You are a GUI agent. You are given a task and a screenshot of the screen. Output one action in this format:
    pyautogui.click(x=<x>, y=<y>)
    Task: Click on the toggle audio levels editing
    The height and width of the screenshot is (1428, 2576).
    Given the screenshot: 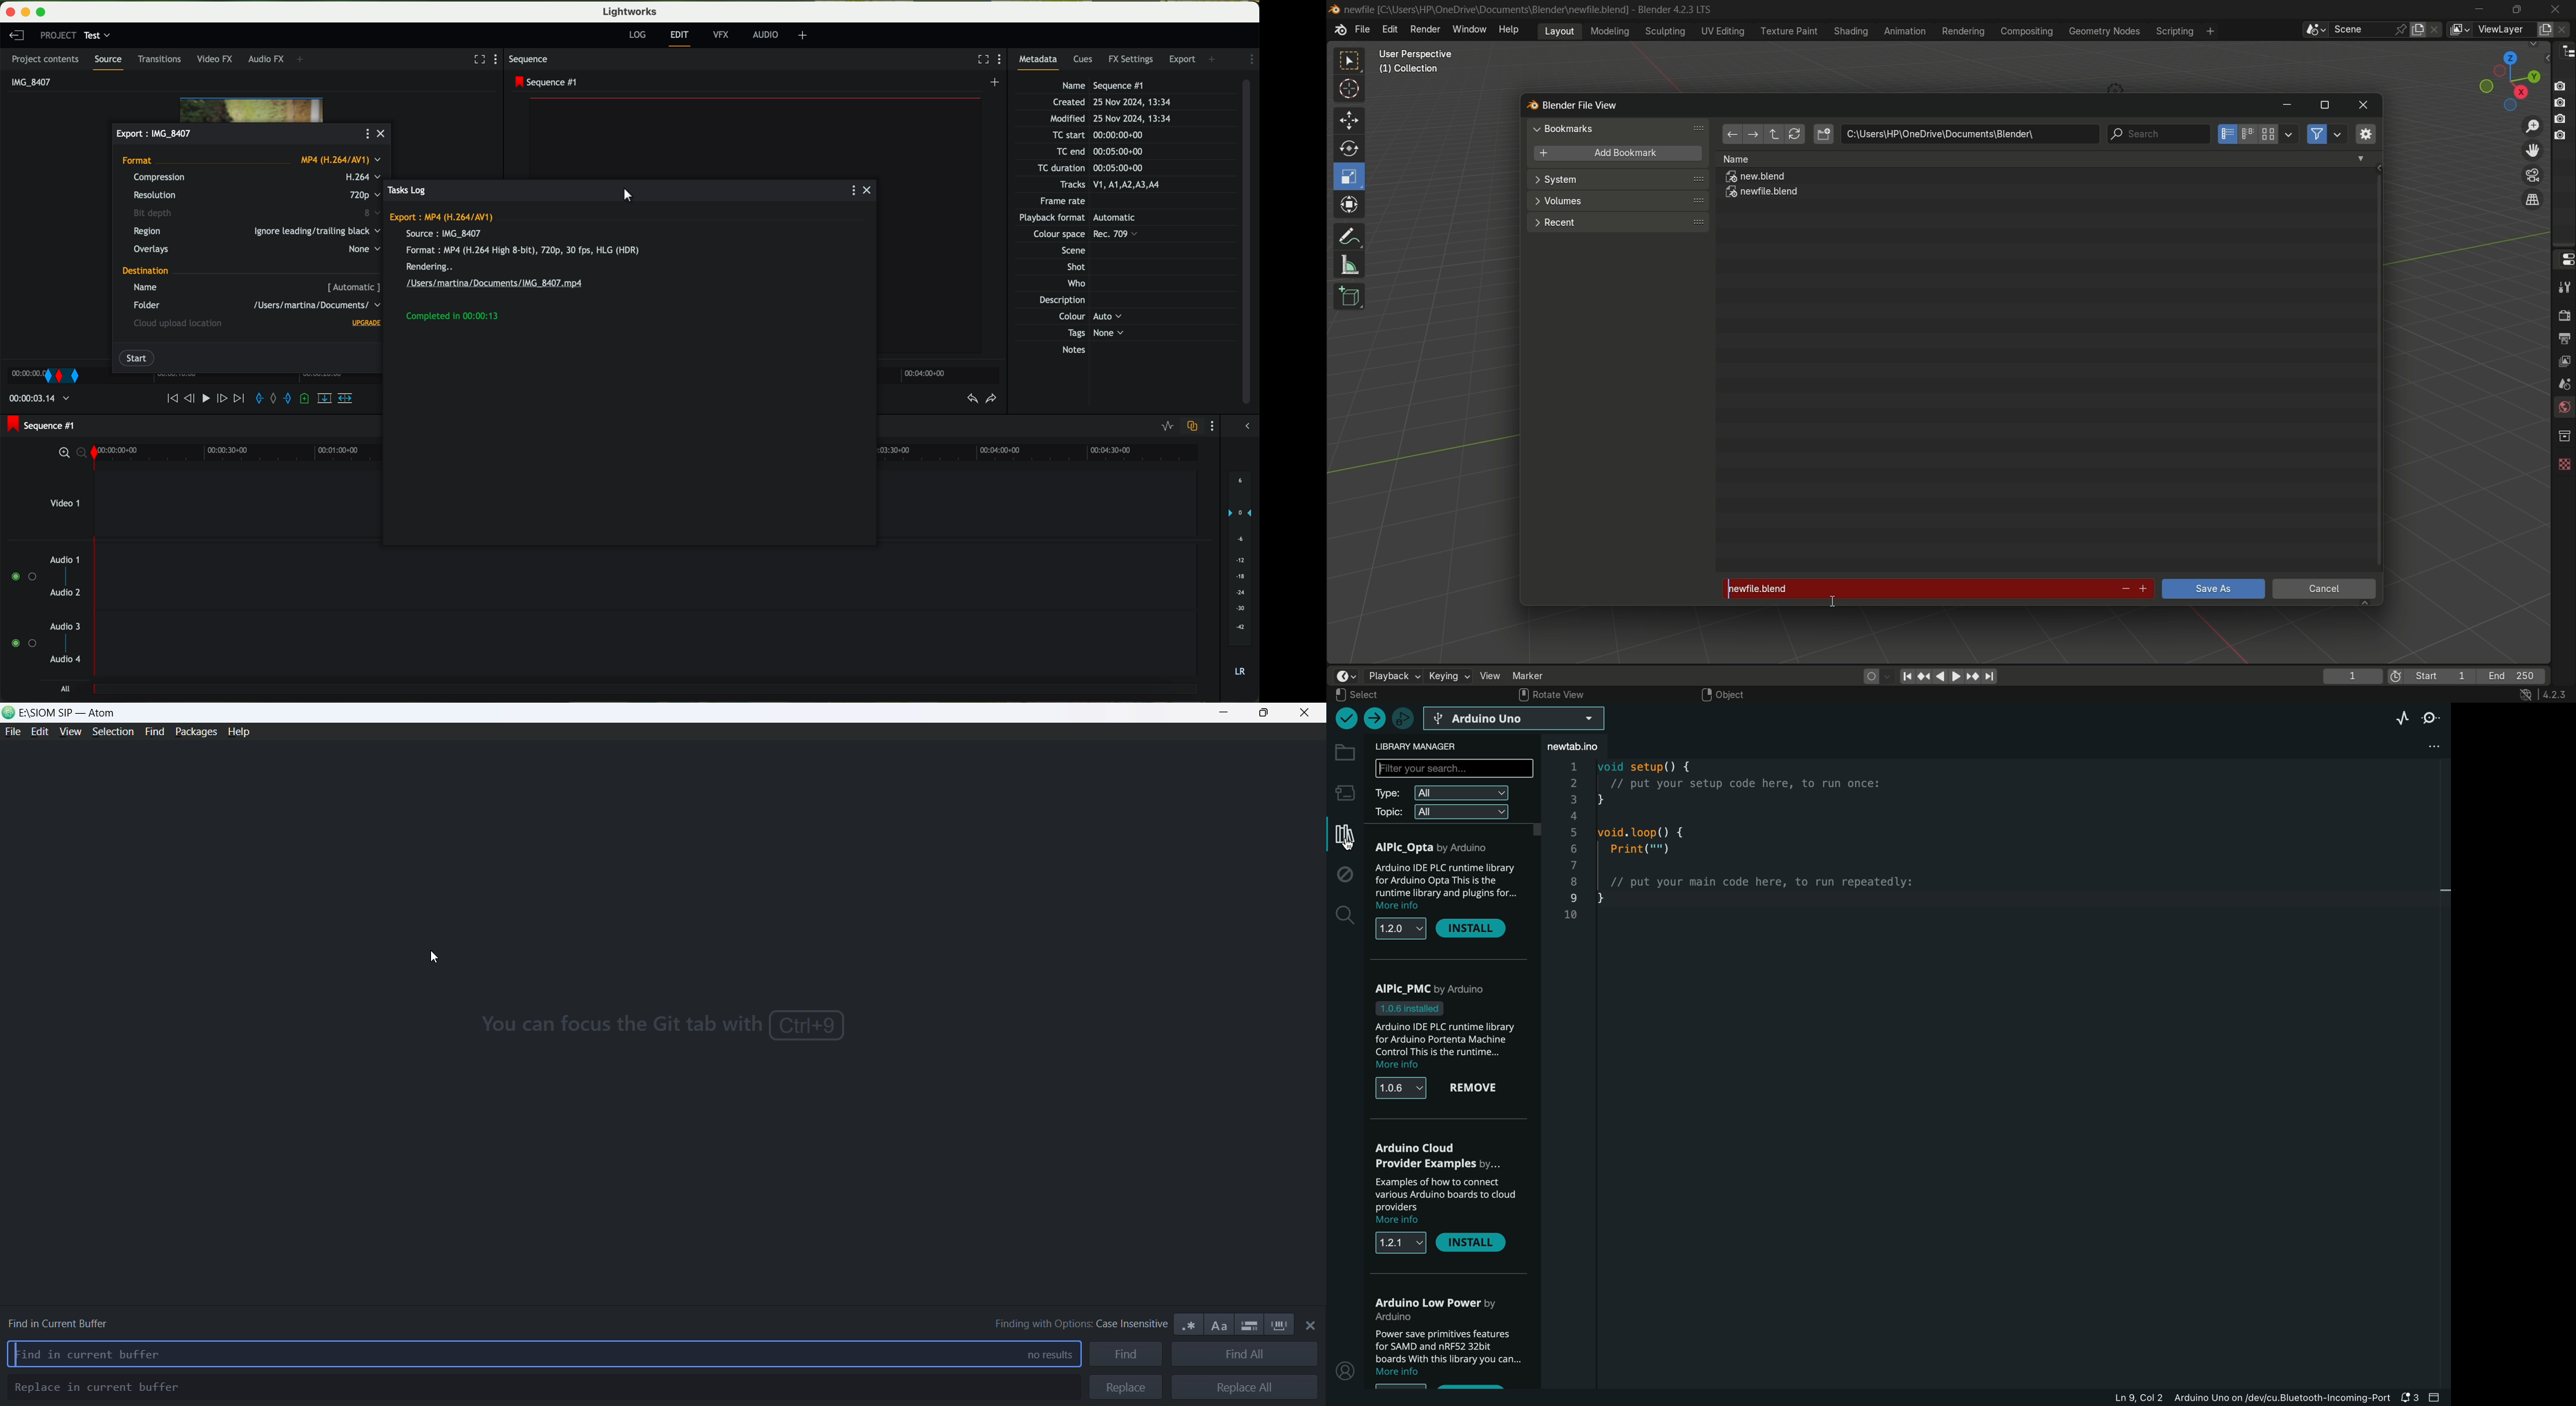 What is the action you would take?
    pyautogui.click(x=1168, y=427)
    